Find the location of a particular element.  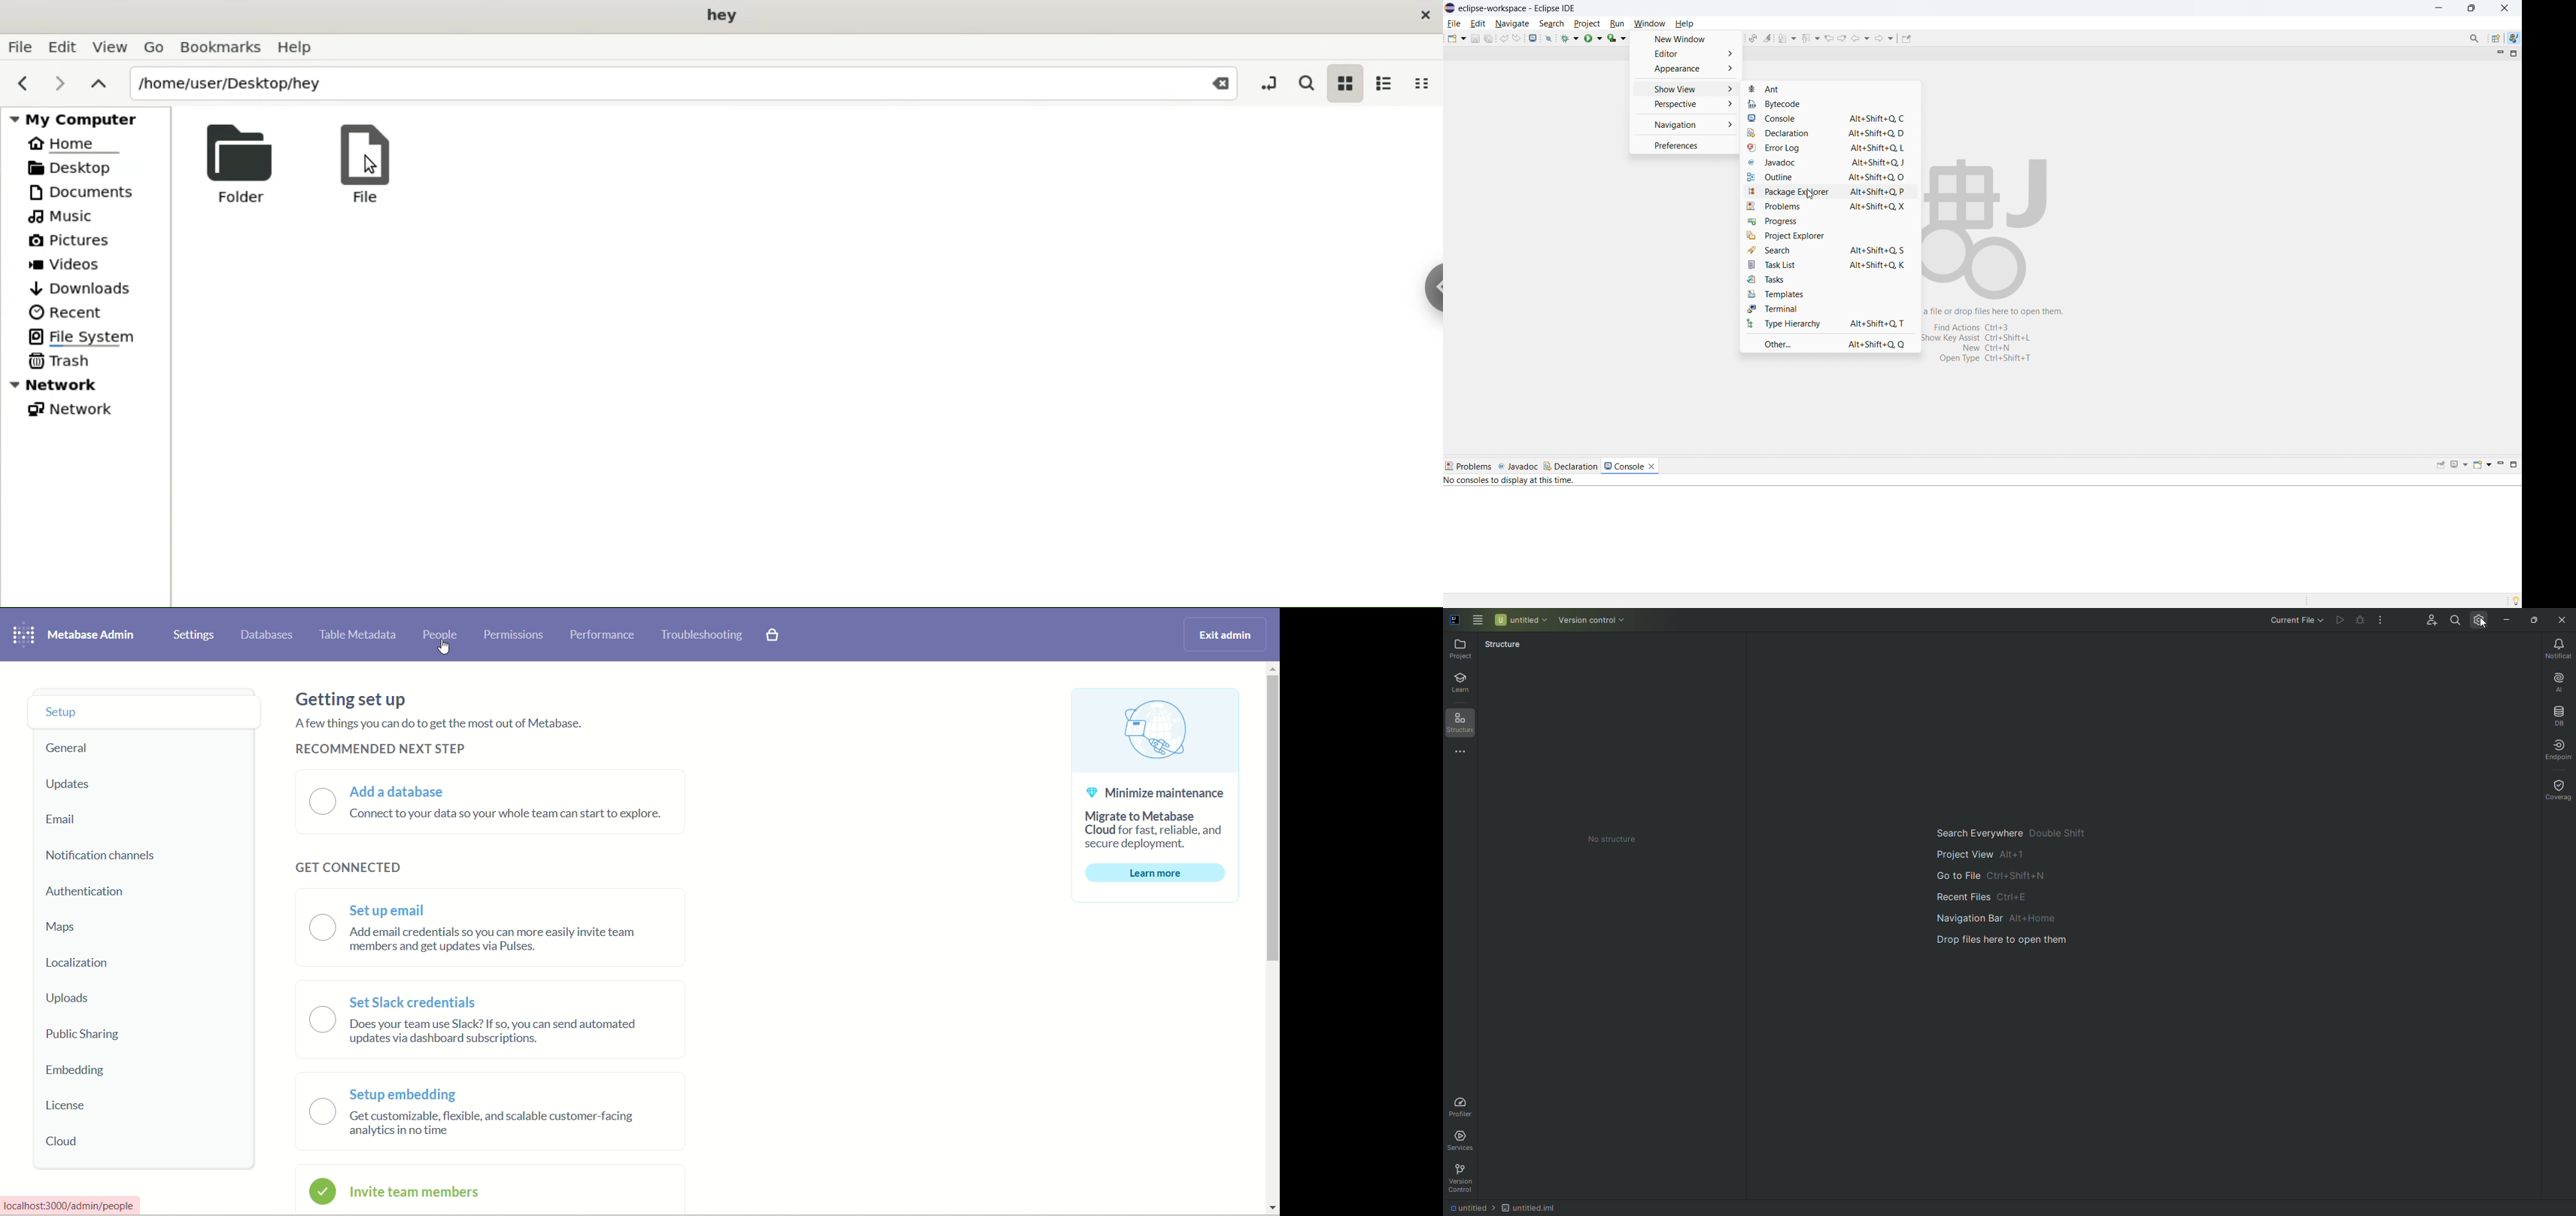

Close is located at coordinates (1219, 83).